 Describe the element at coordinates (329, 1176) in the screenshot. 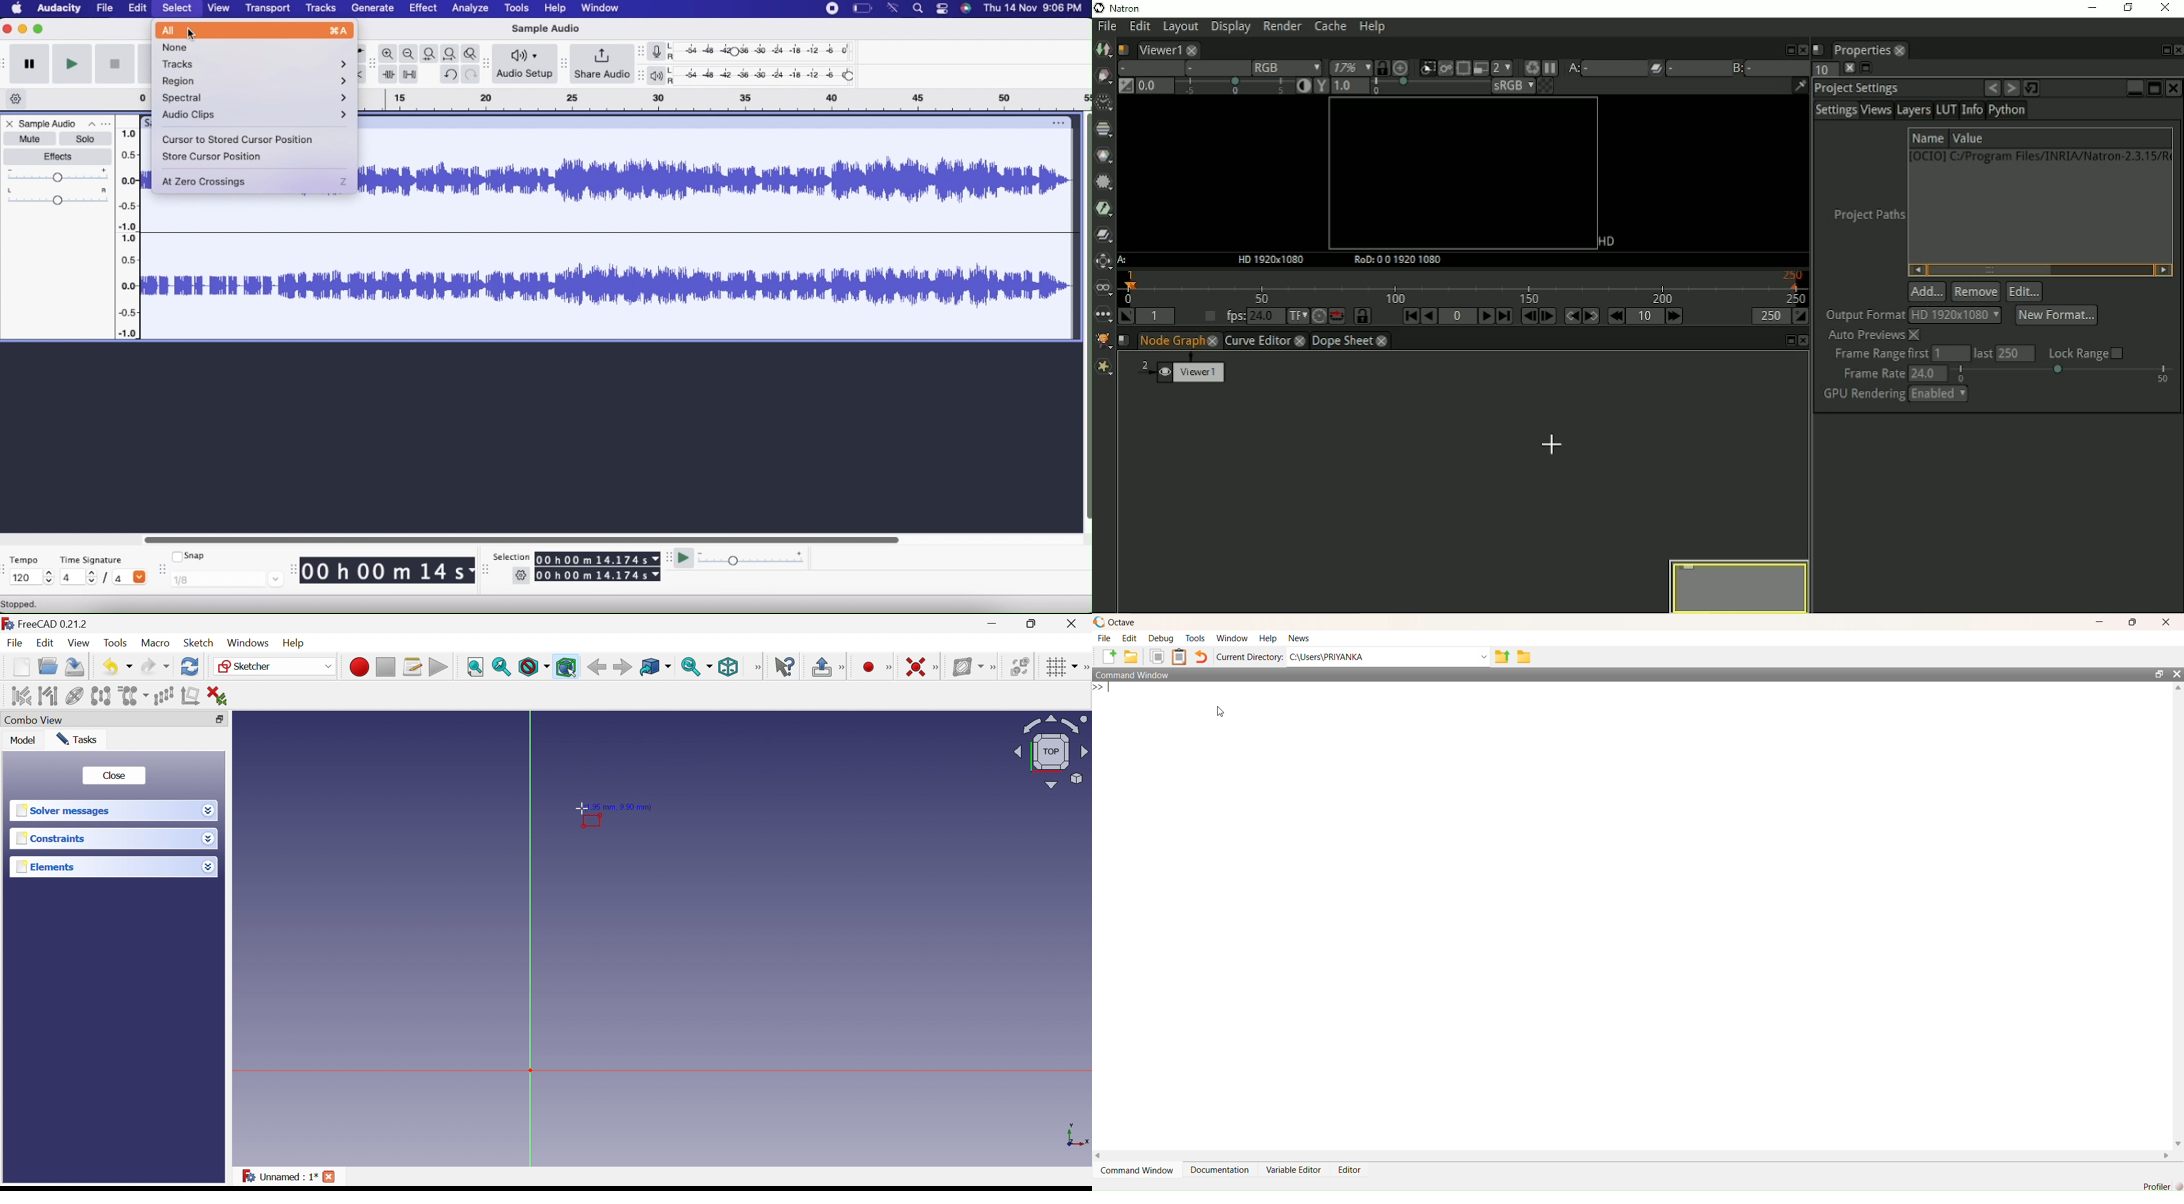

I see `Close` at that location.